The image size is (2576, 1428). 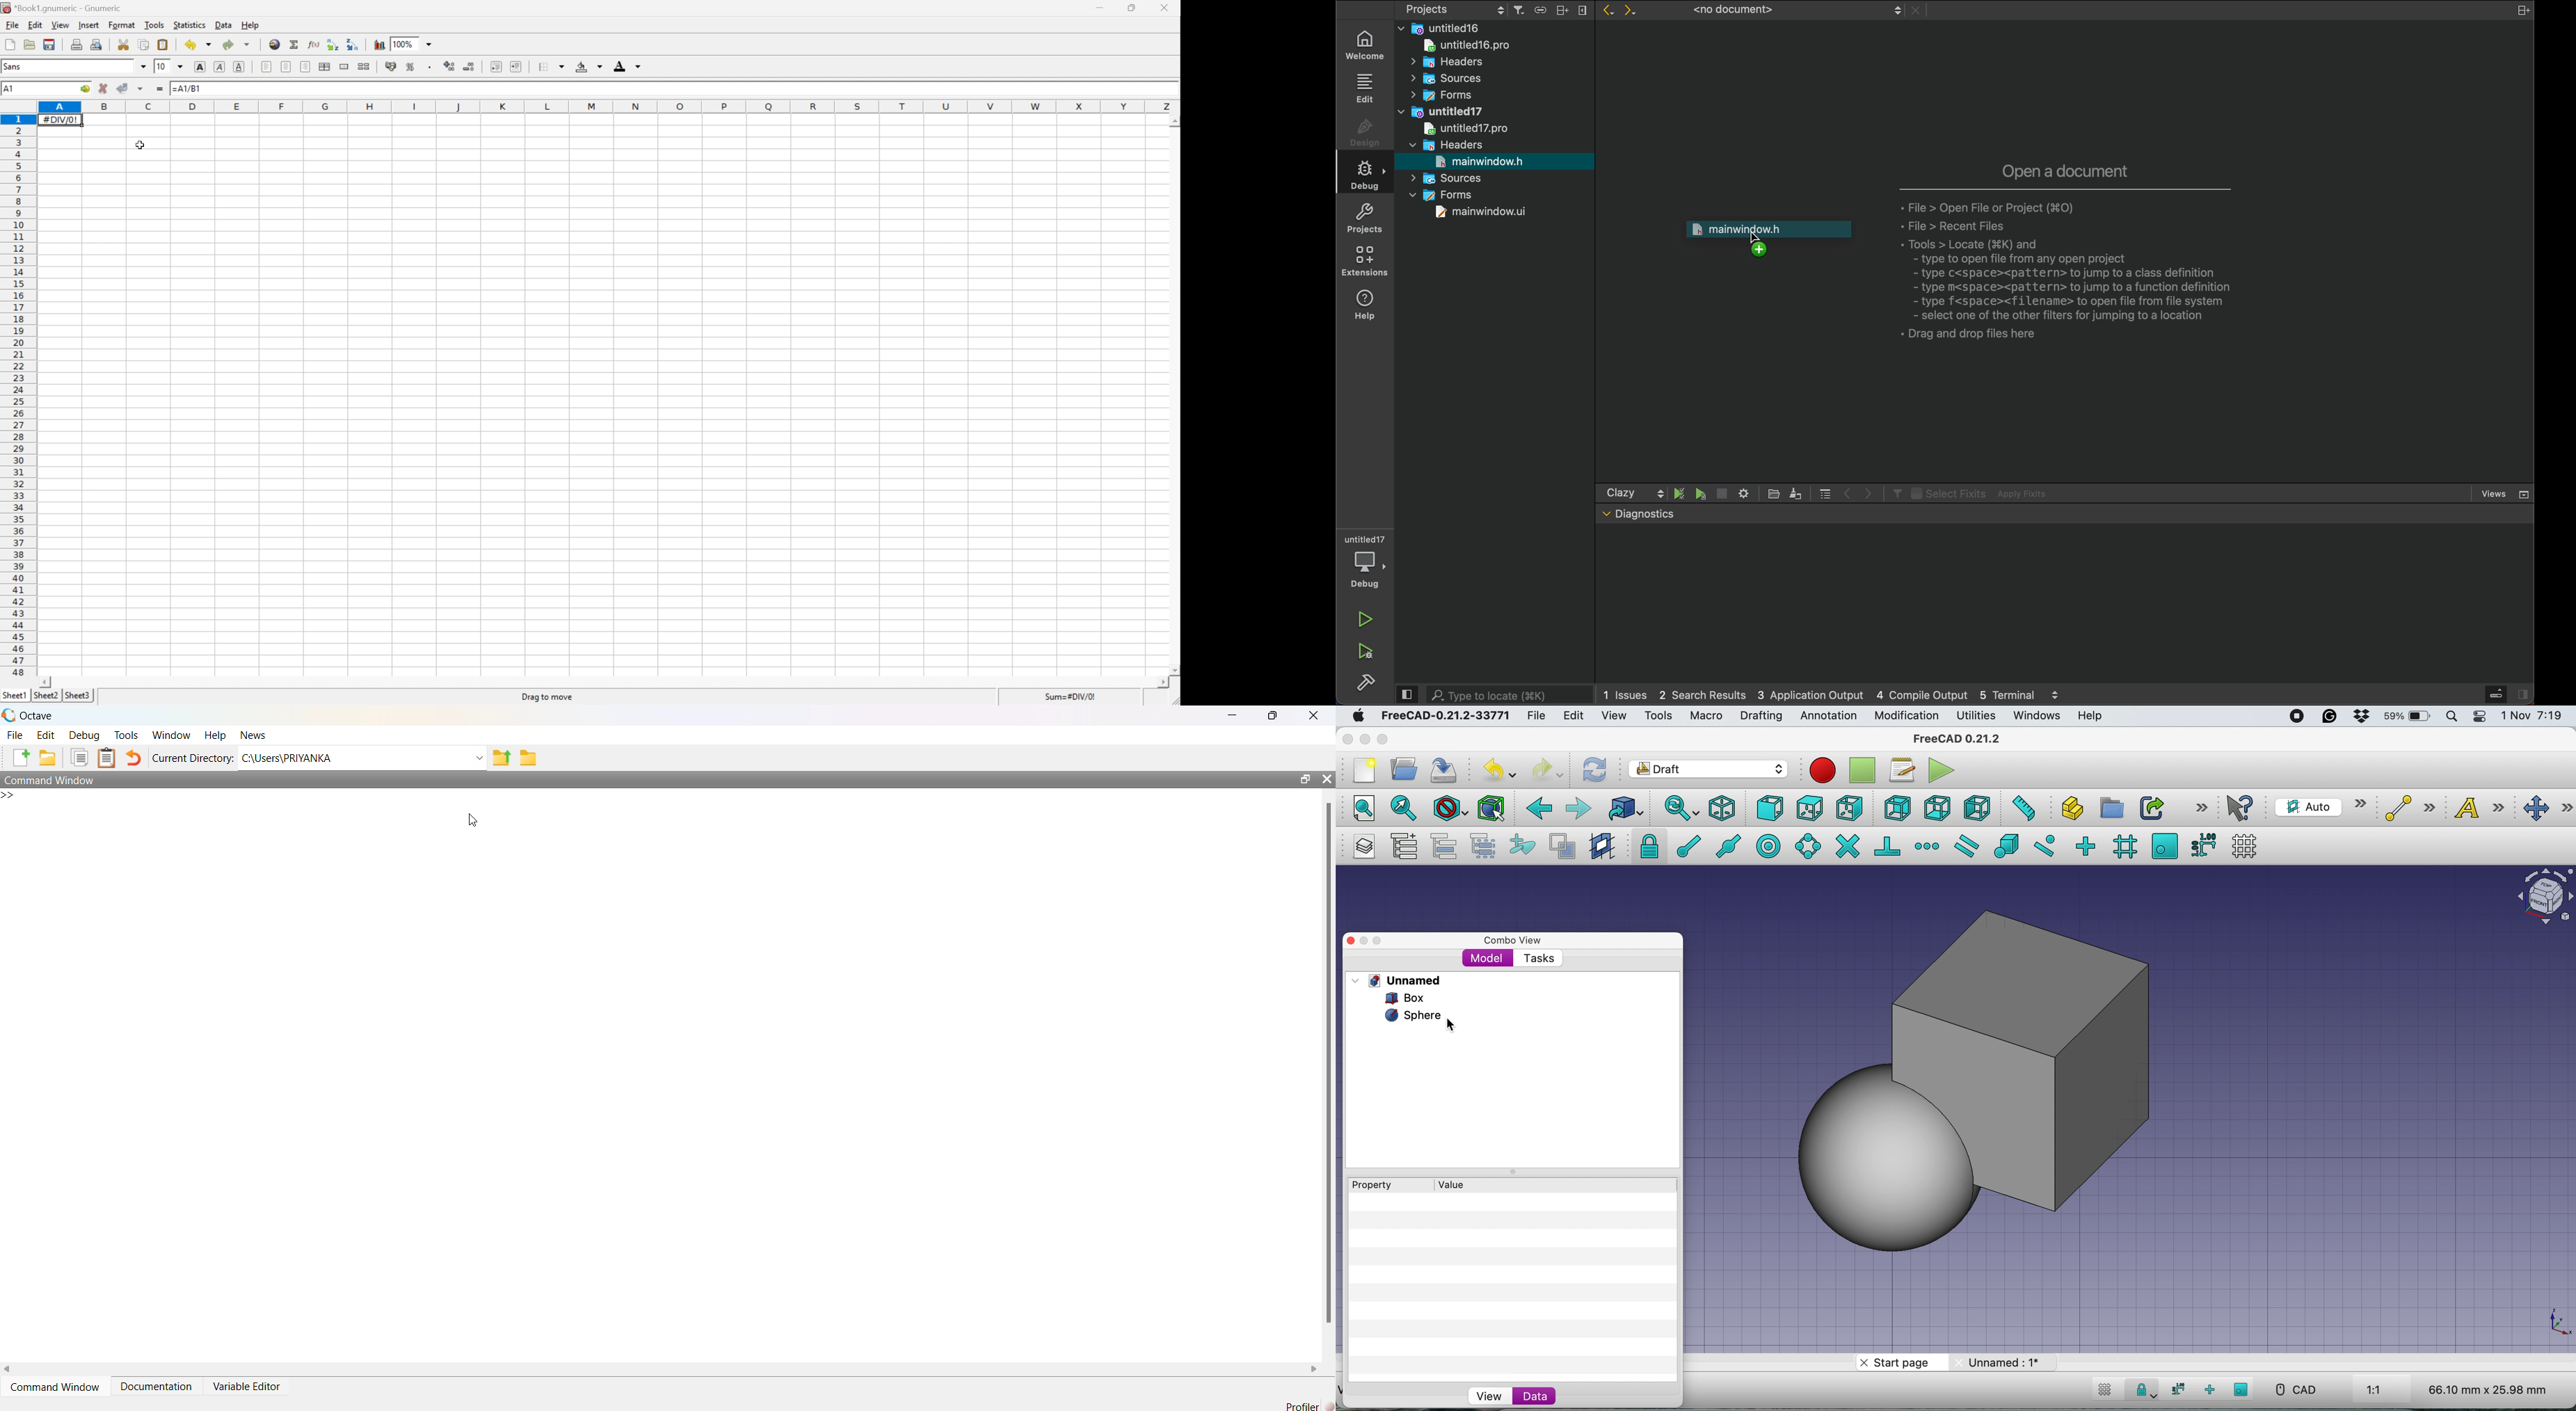 I want to click on start page, so click(x=1899, y=1364).